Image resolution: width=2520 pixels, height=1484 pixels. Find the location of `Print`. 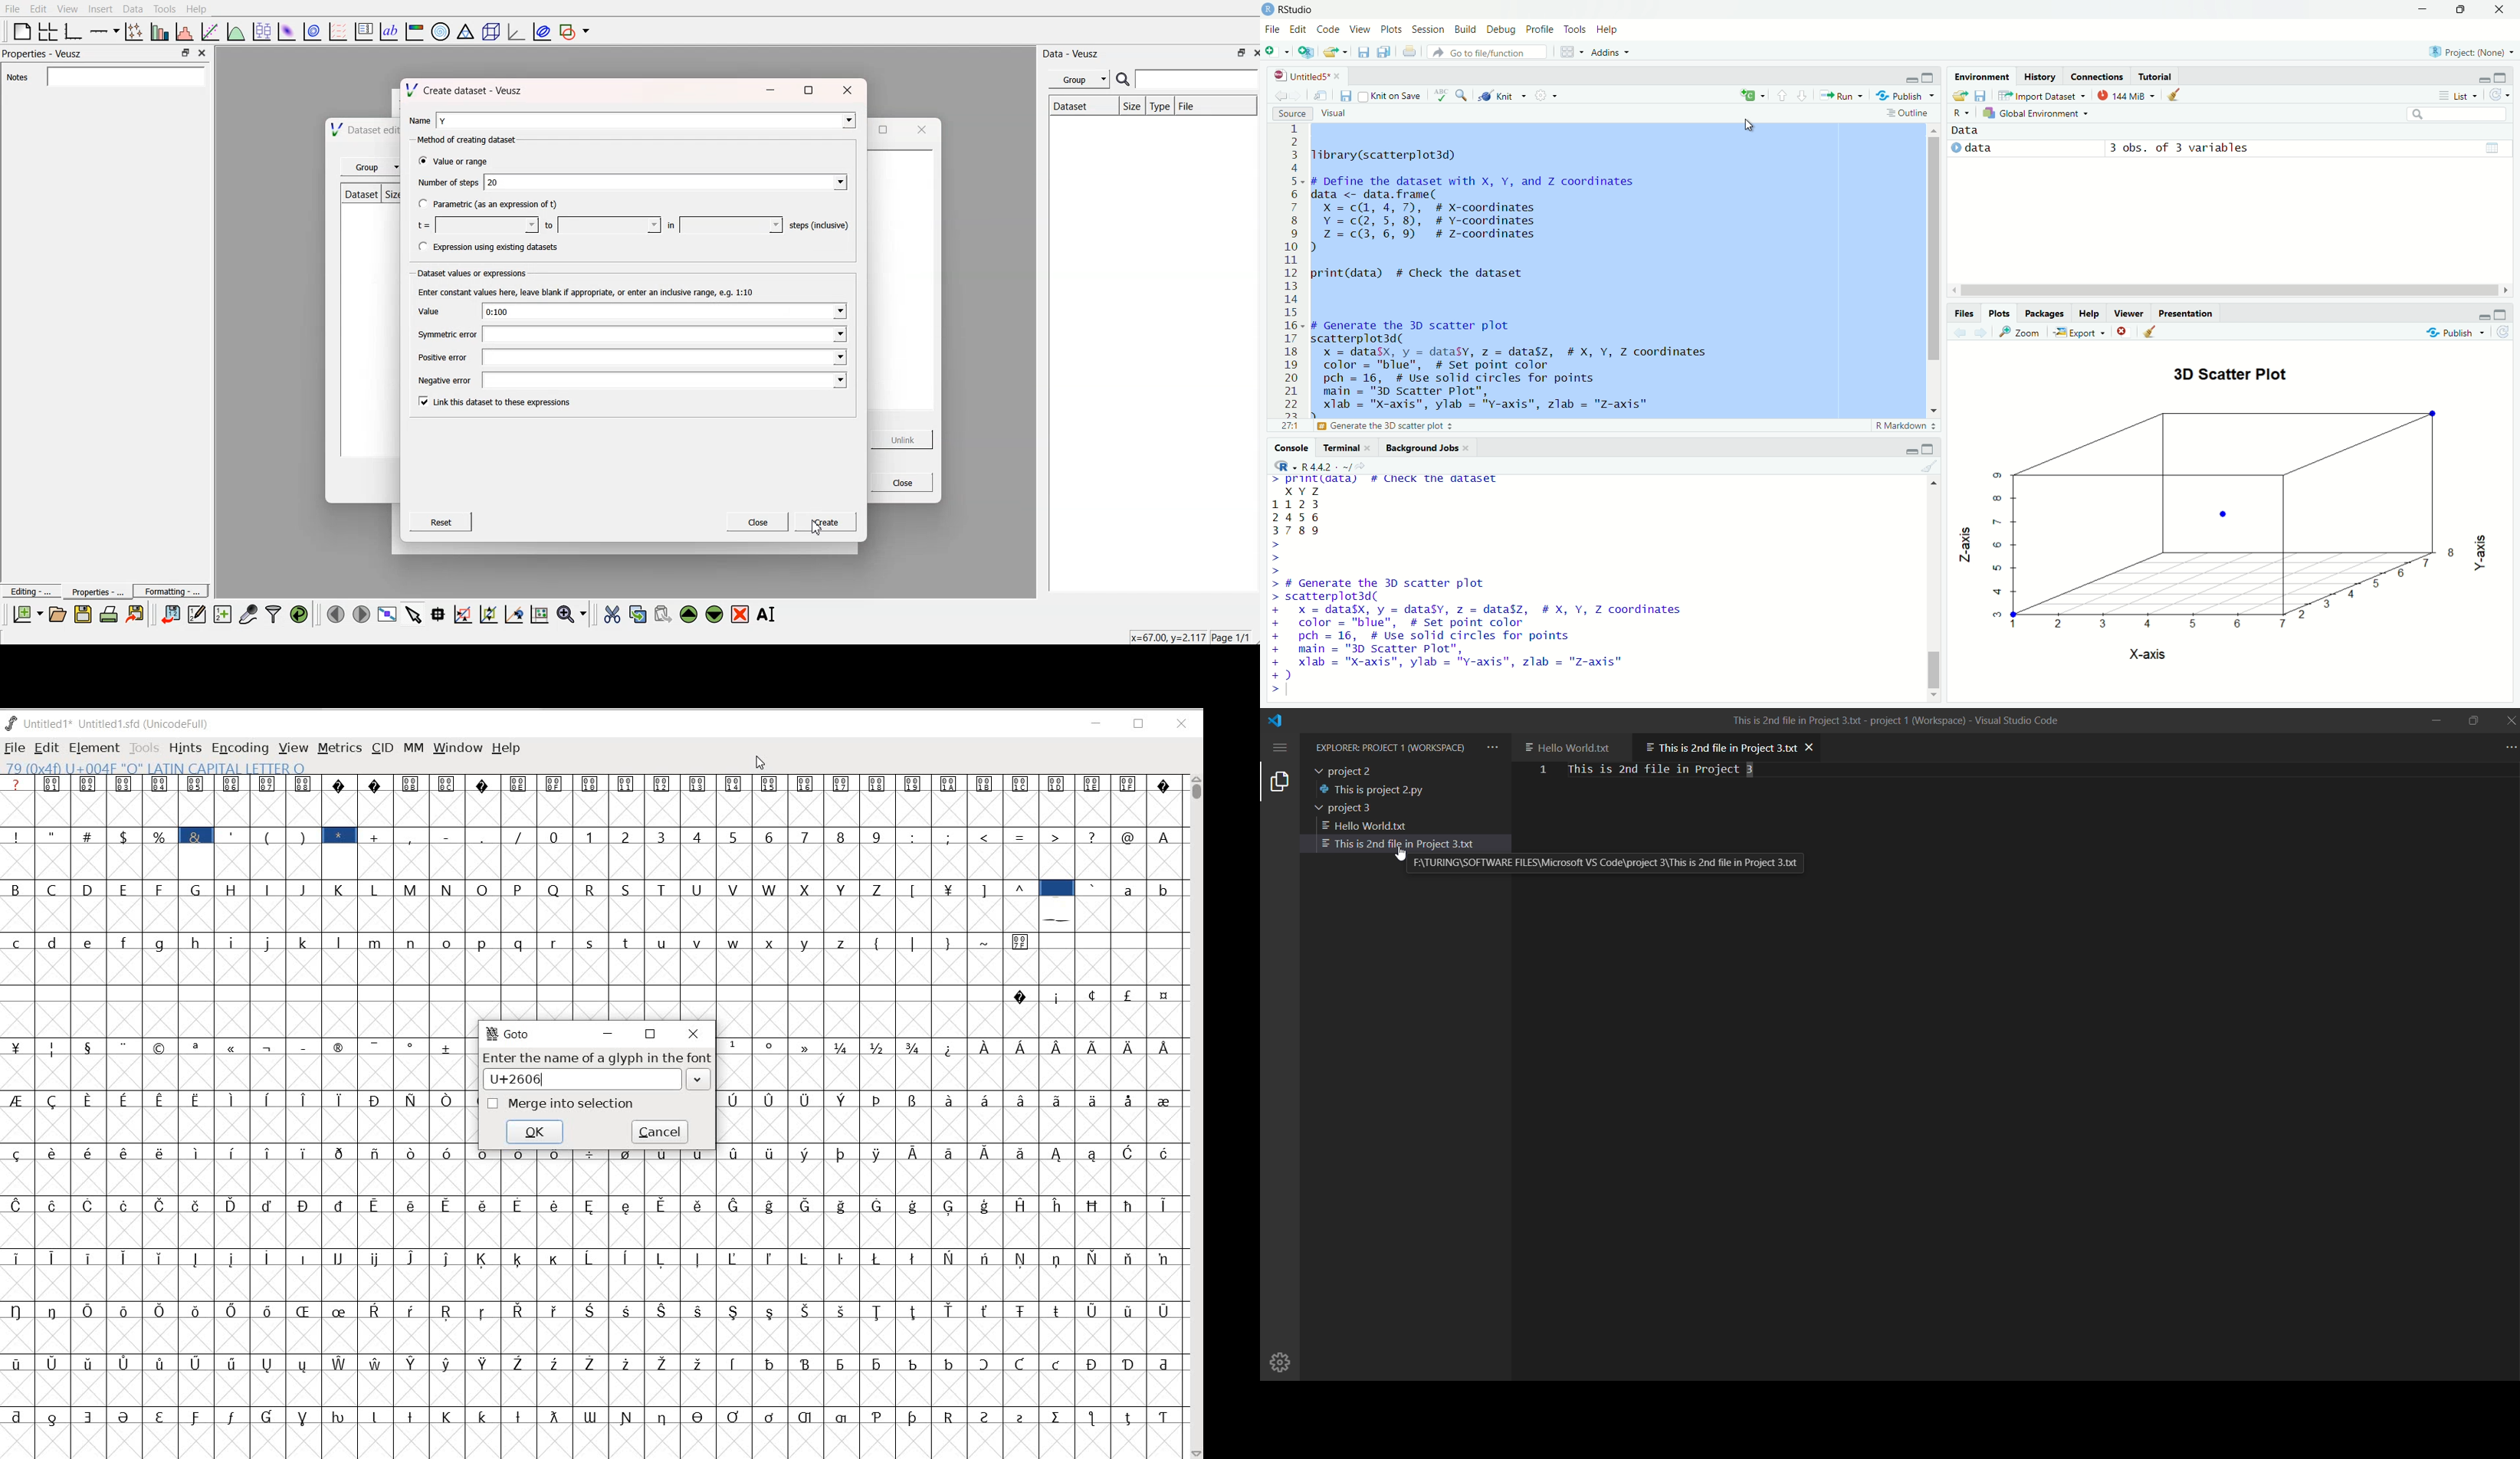

Print is located at coordinates (109, 615).